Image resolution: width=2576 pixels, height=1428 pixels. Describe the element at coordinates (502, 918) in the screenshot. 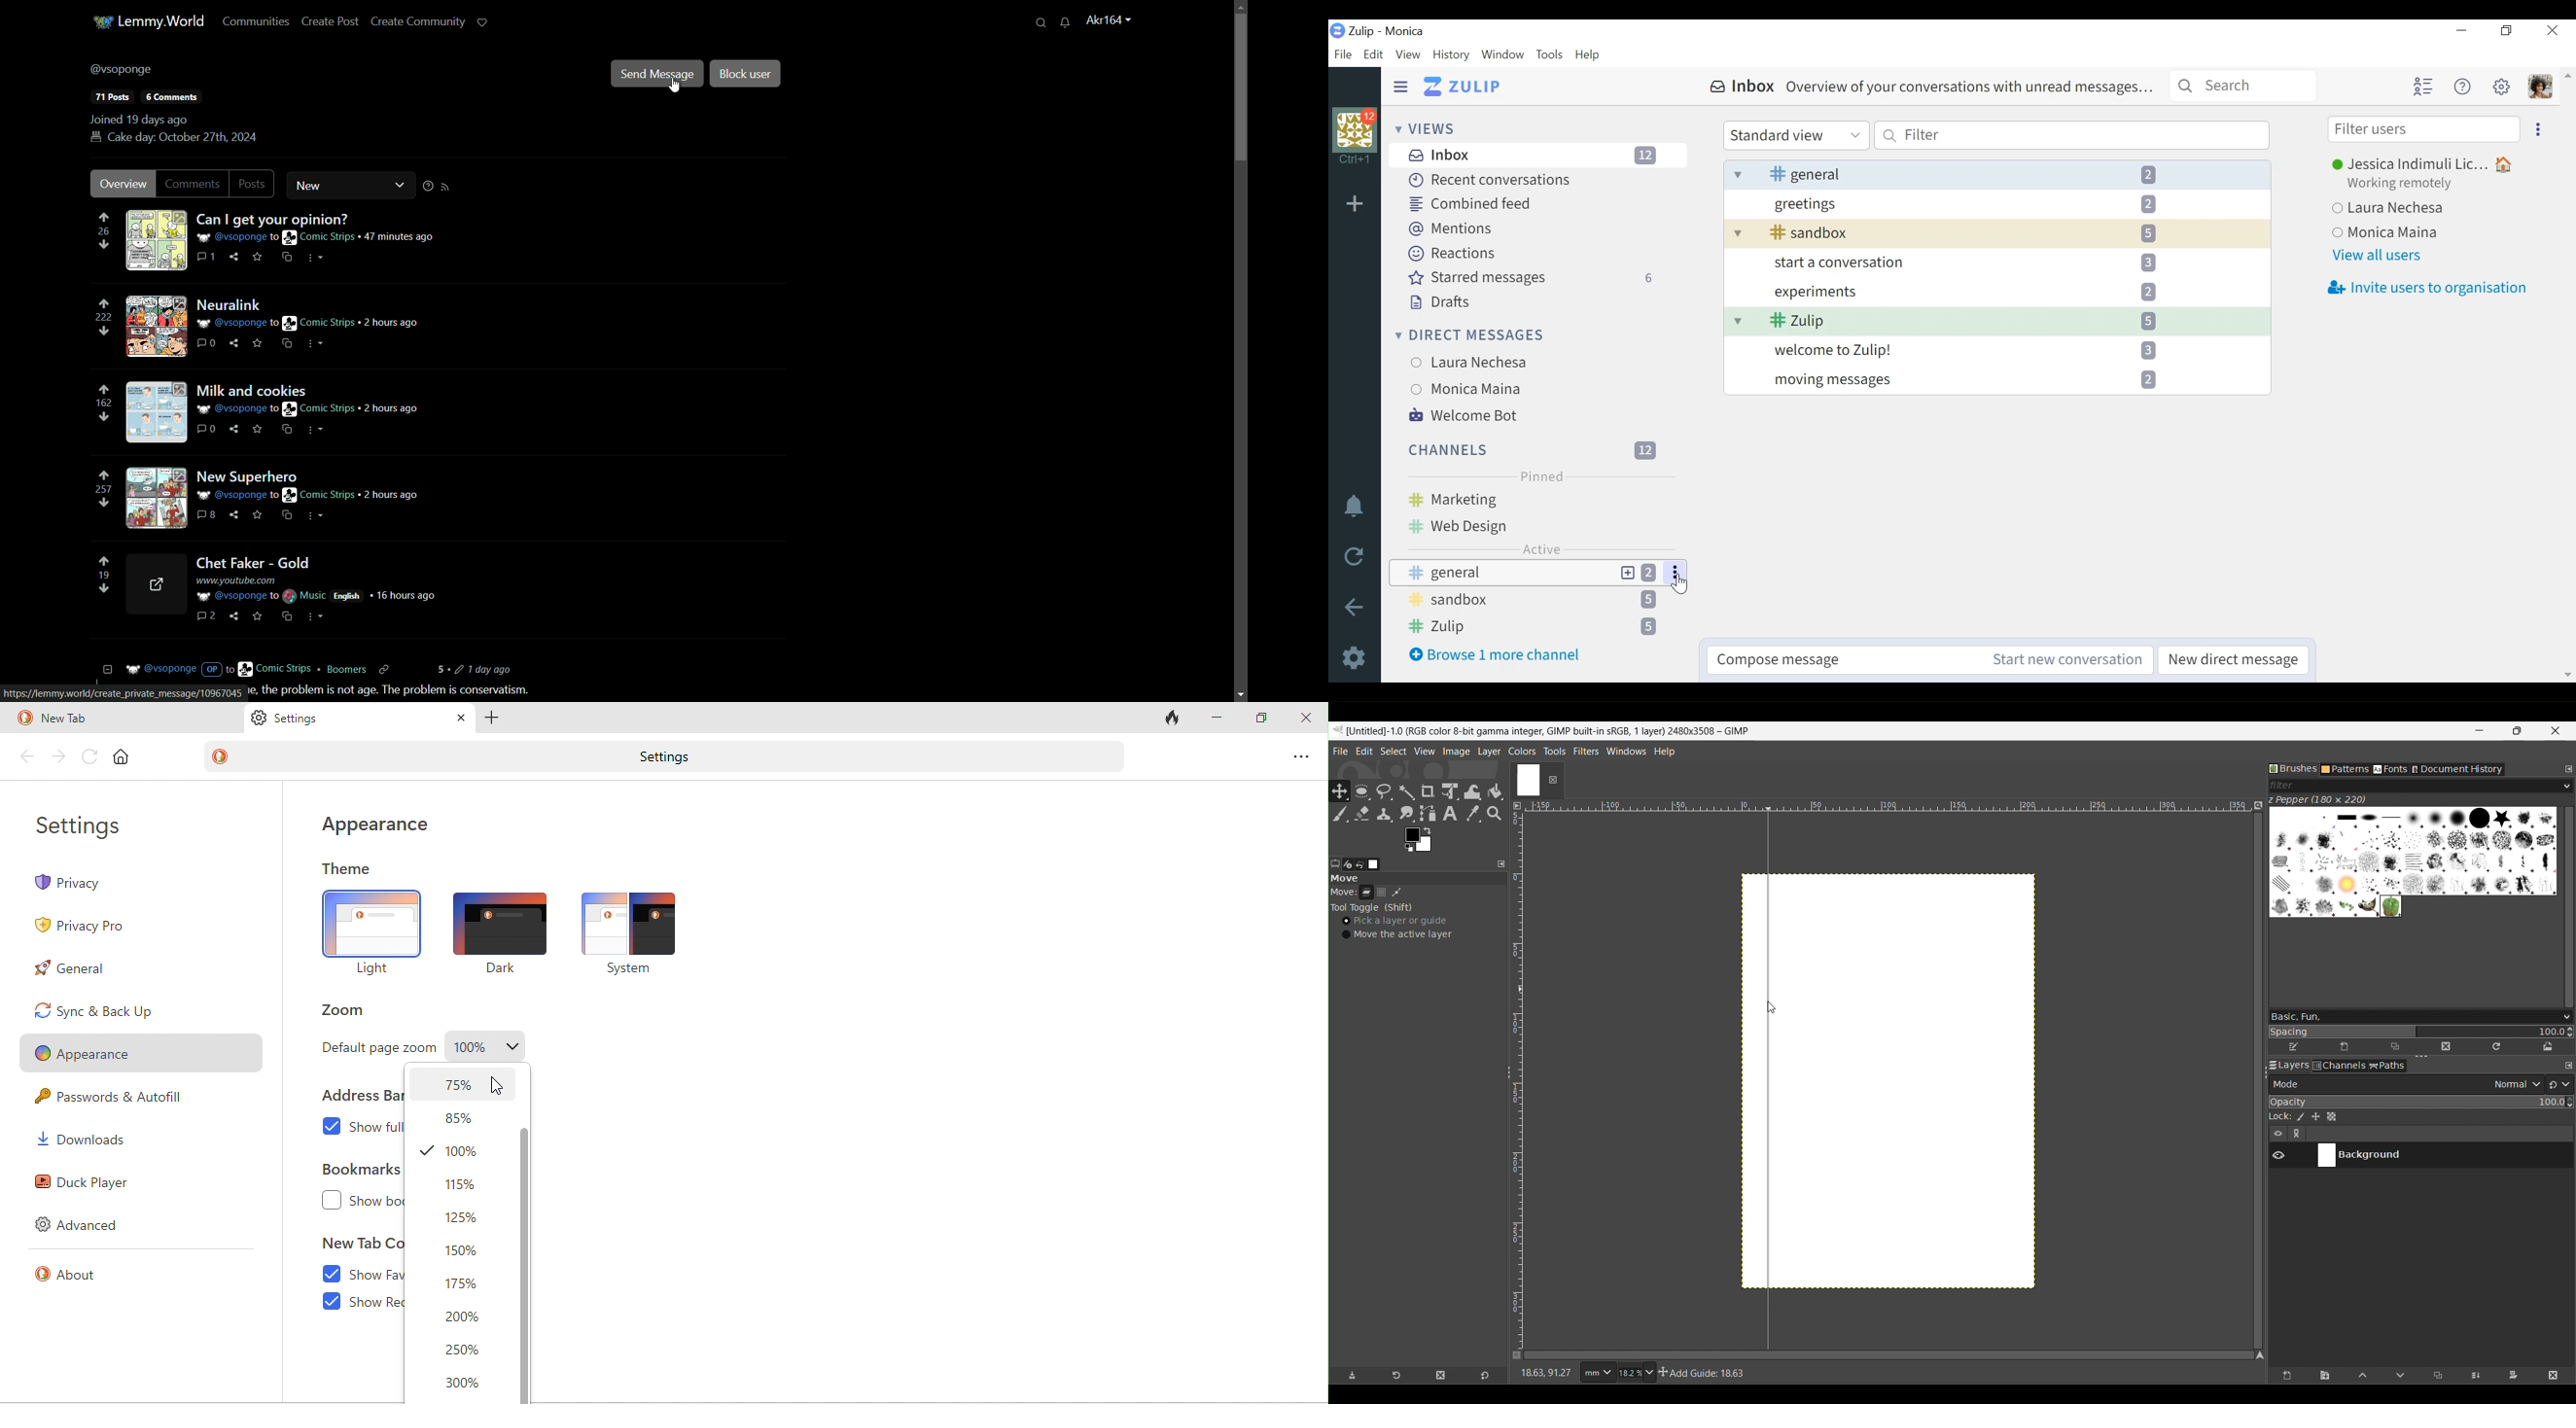

I see `dark` at that location.